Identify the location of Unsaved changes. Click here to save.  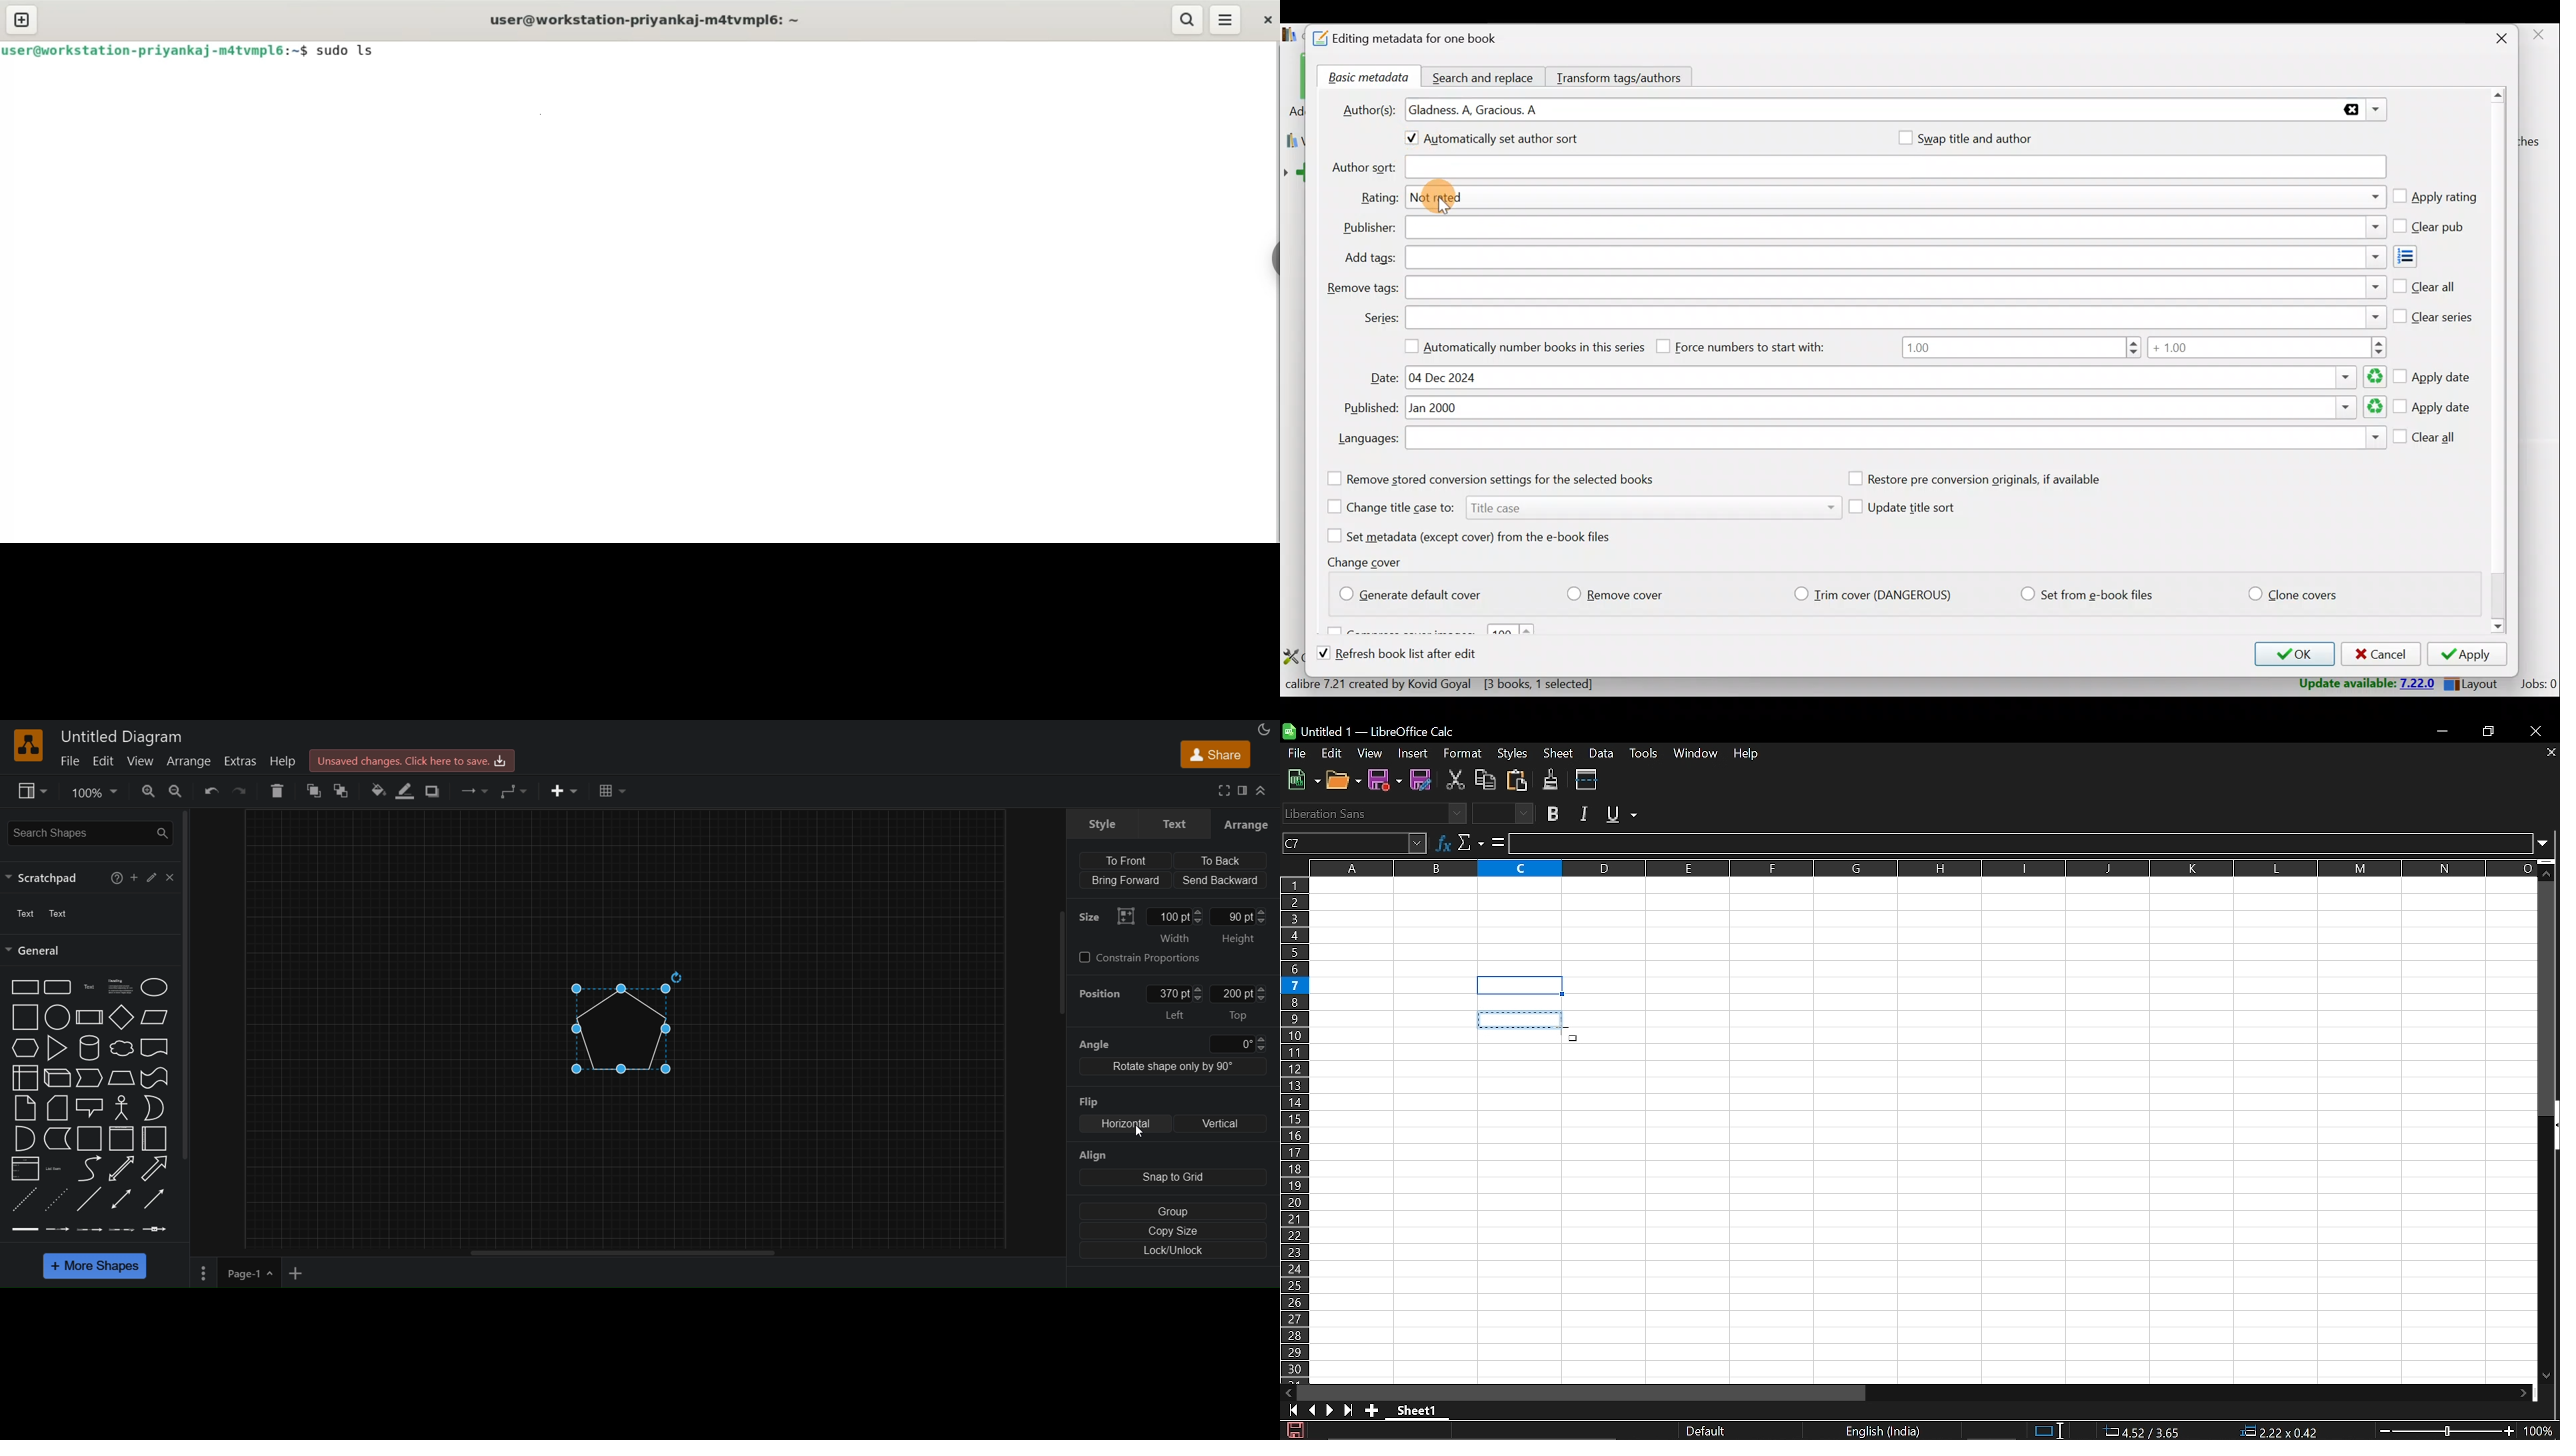
(412, 761).